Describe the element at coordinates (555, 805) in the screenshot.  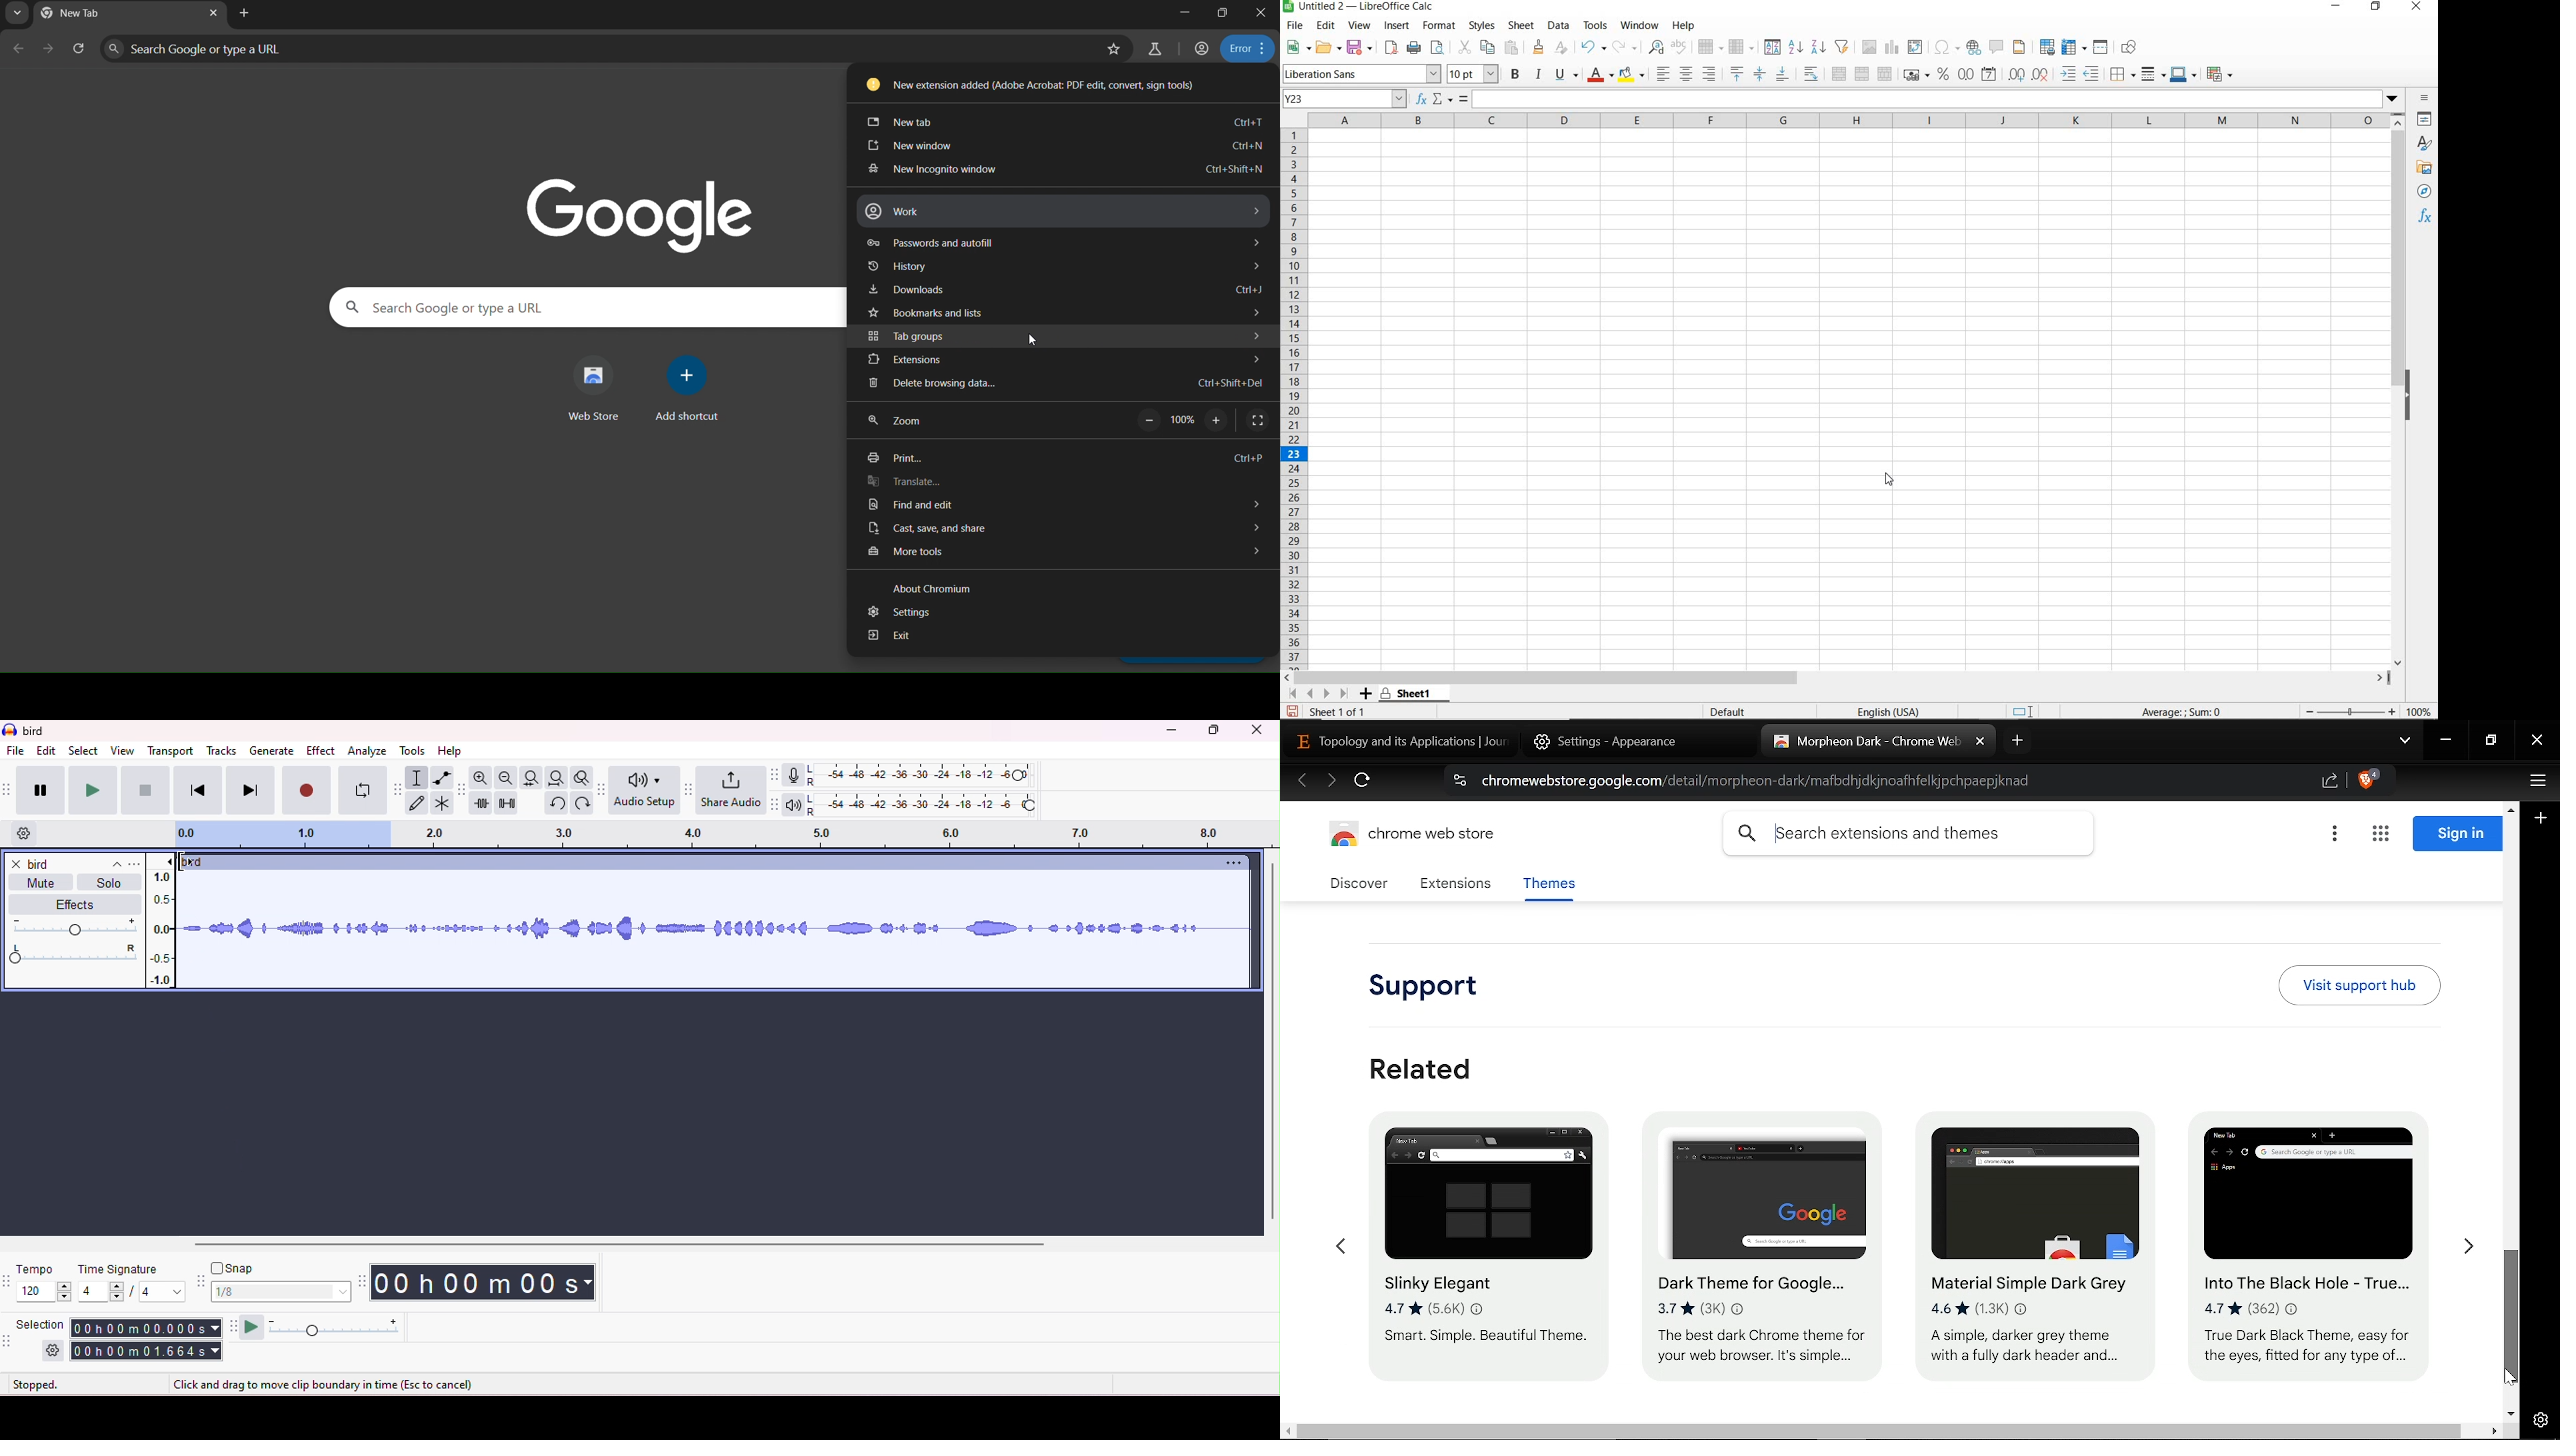
I see `undo` at that location.